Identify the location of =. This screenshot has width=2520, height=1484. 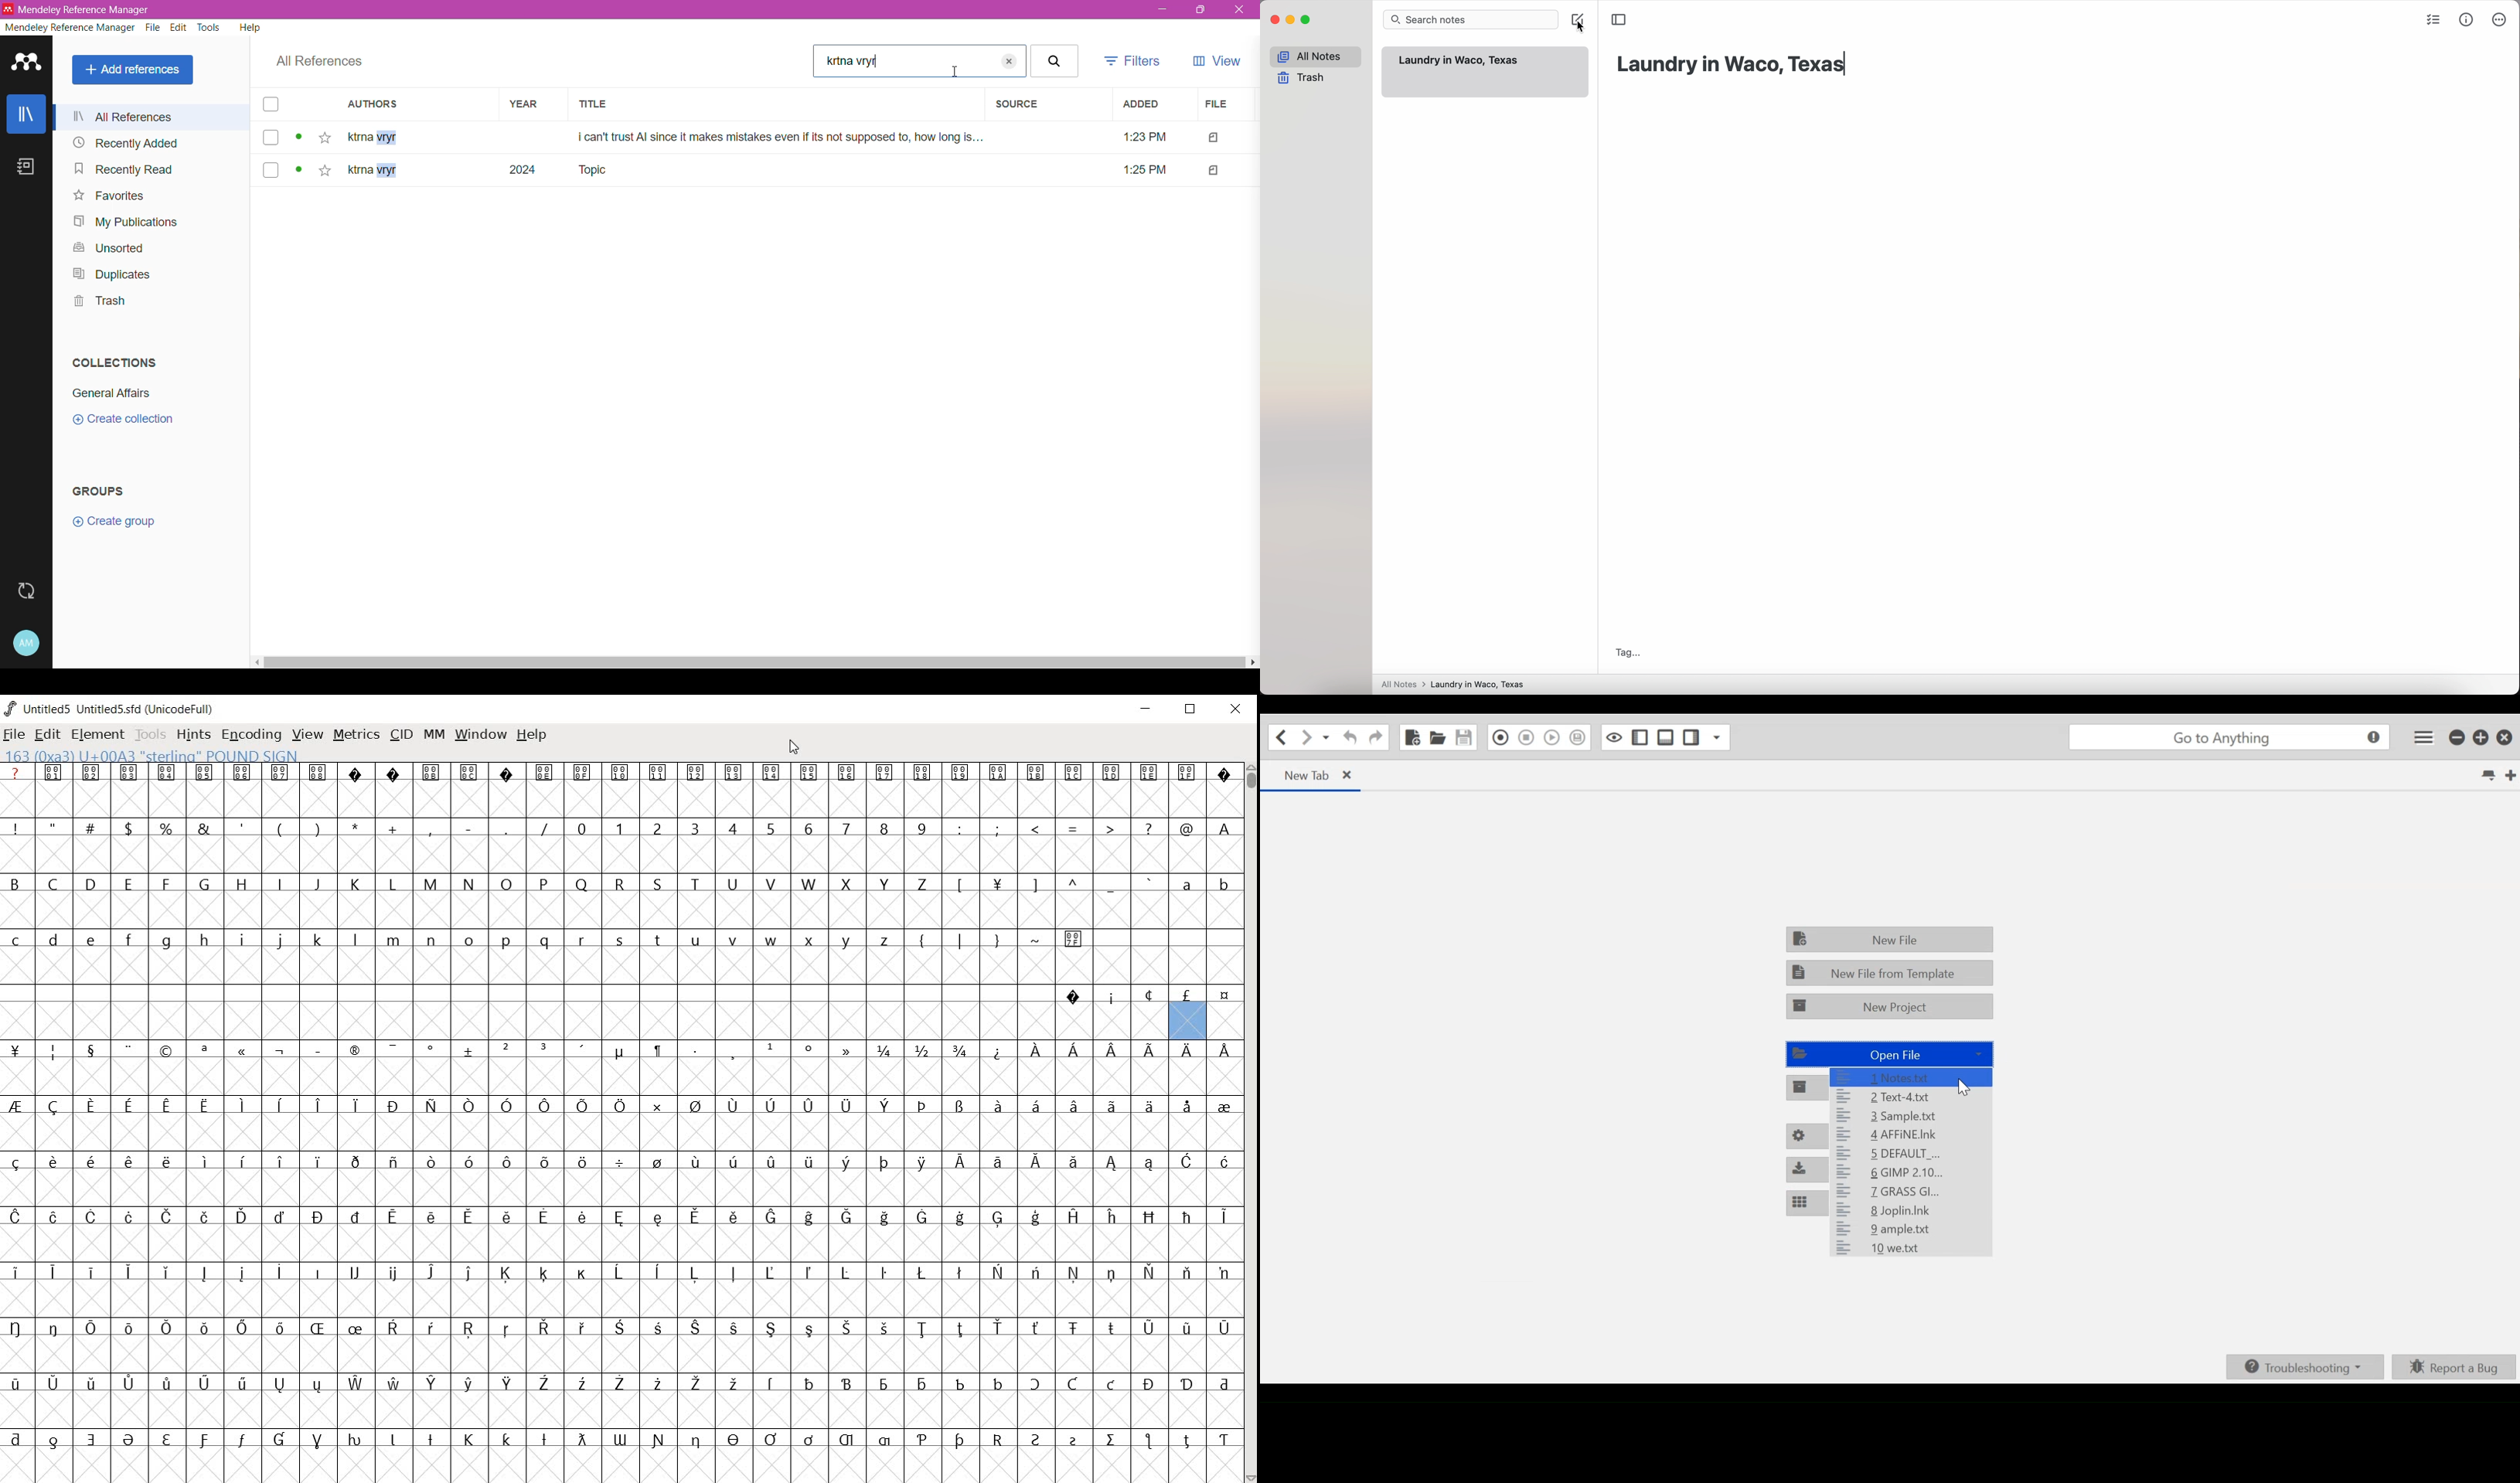
(1074, 828).